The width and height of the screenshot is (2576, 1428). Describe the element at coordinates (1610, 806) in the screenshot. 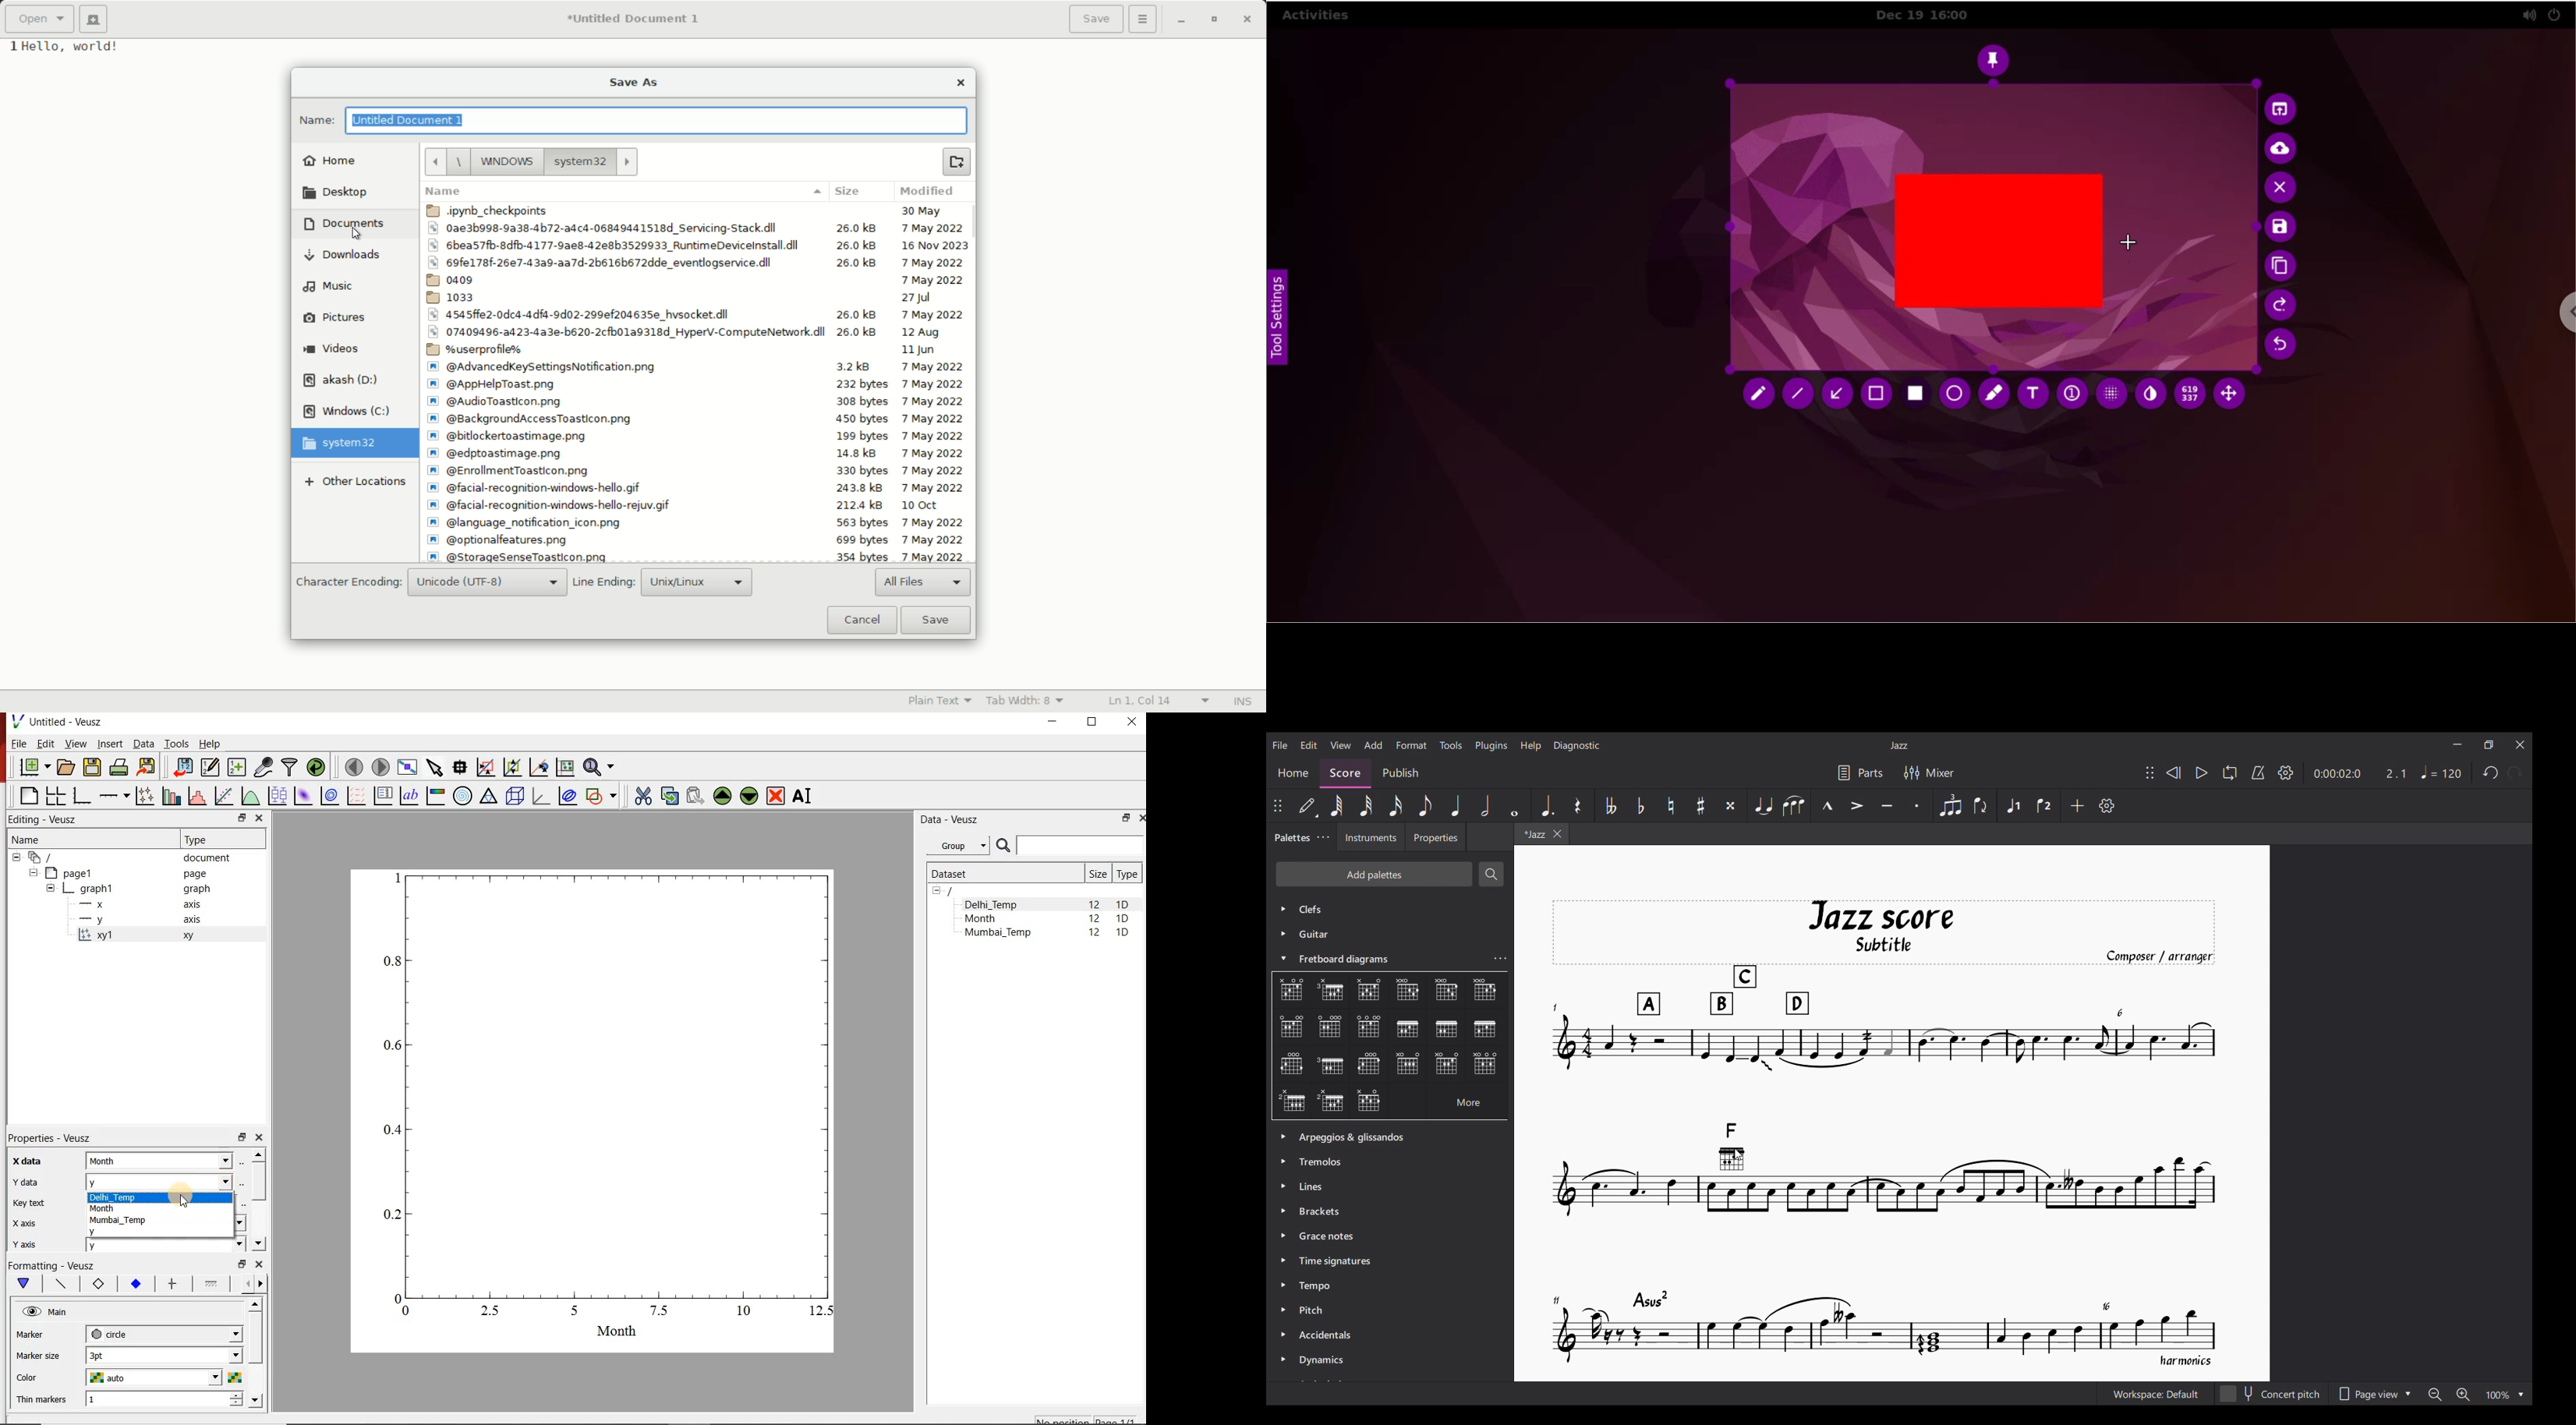

I see `Toggle double flat` at that location.